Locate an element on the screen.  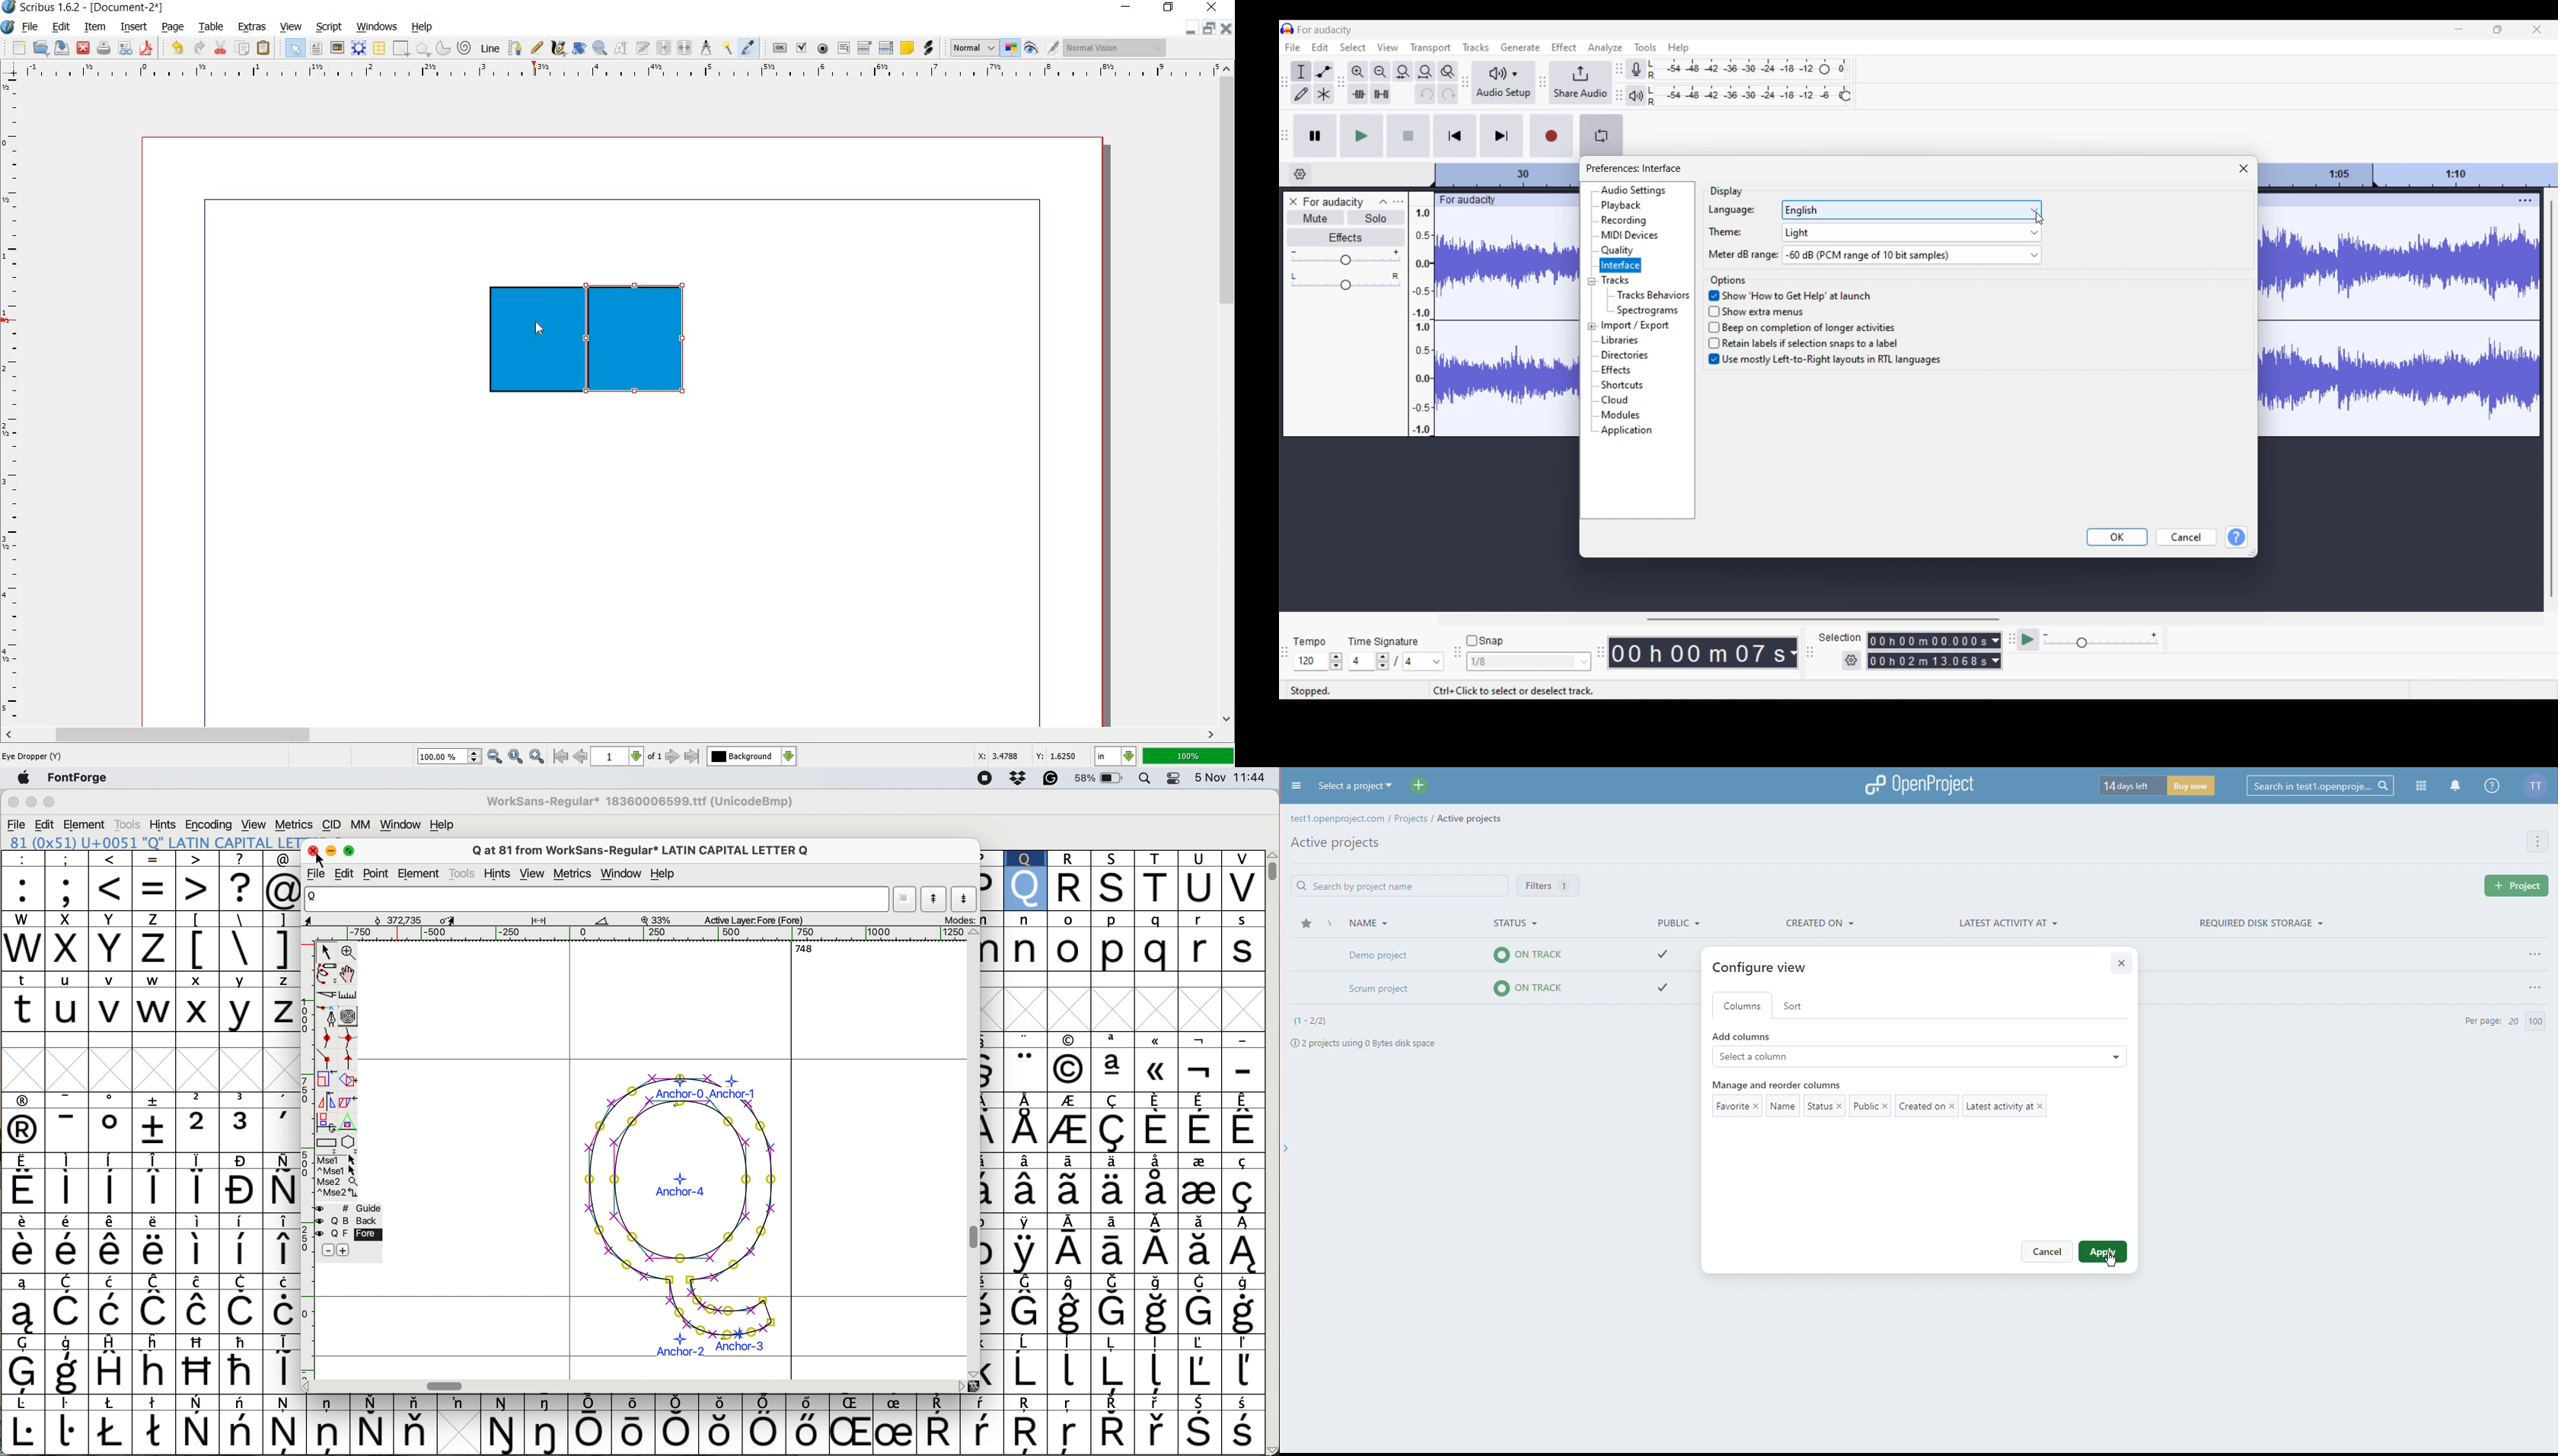
file is located at coordinates (318, 874).